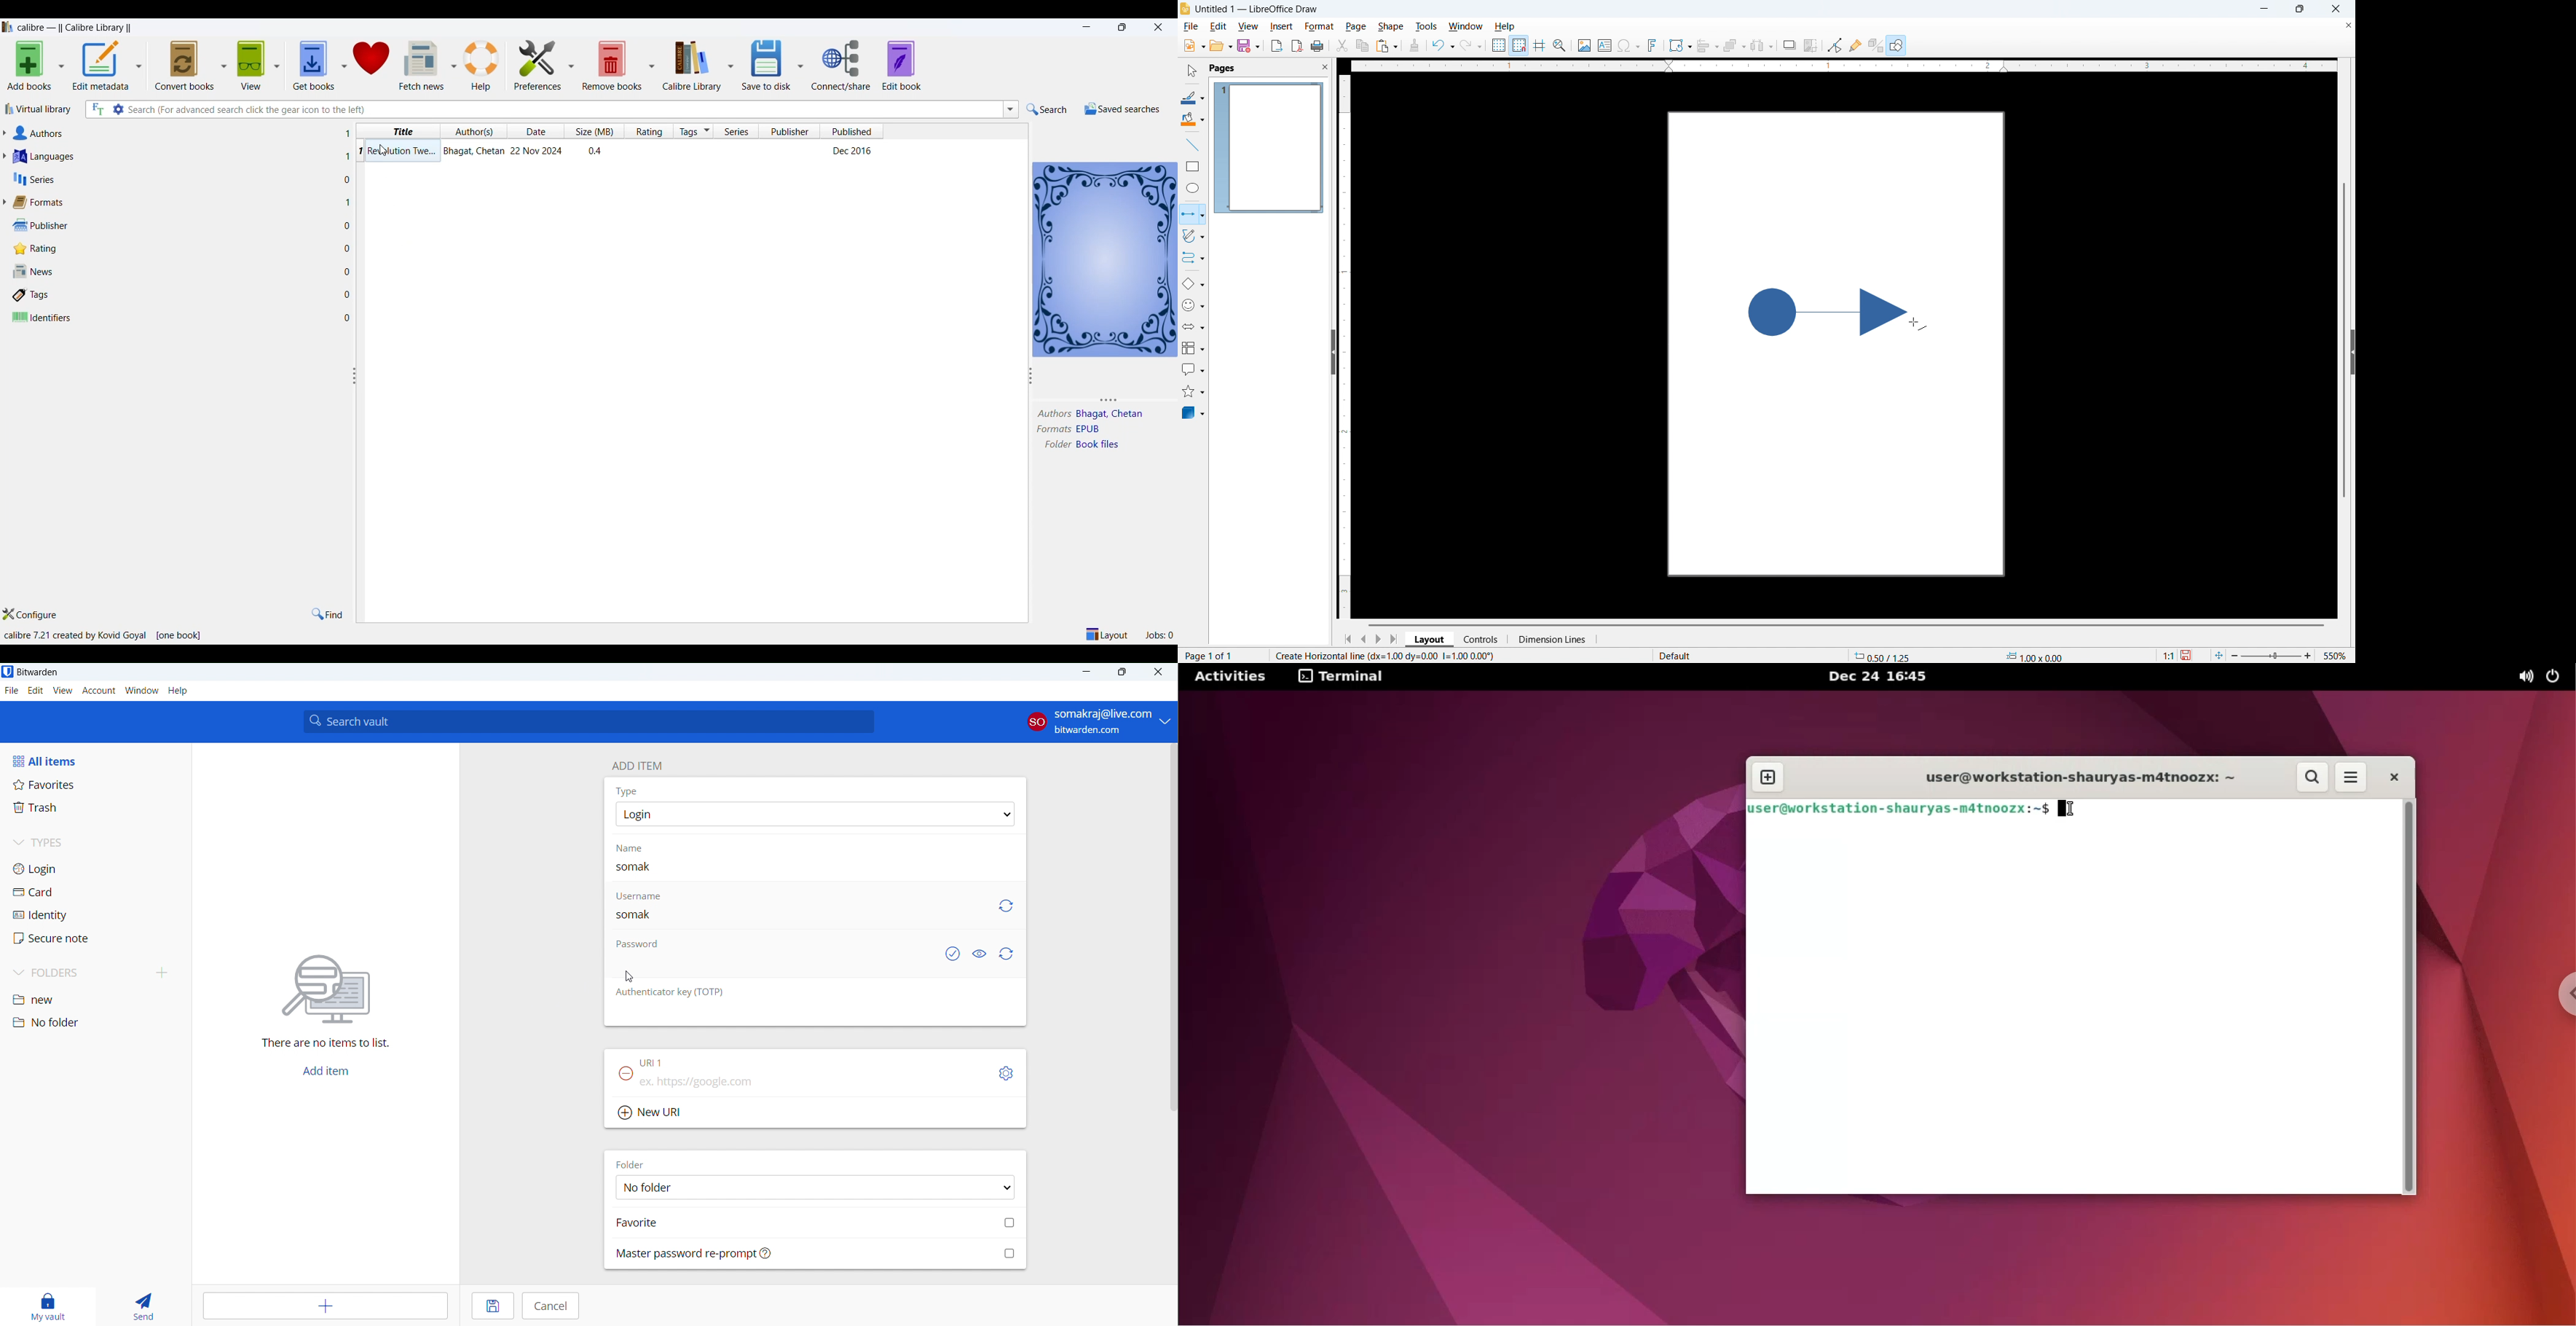 Image resolution: width=2576 pixels, height=1344 pixels. Describe the element at coordinates (47, 157) in the screenshot. I see `languages` at that location.